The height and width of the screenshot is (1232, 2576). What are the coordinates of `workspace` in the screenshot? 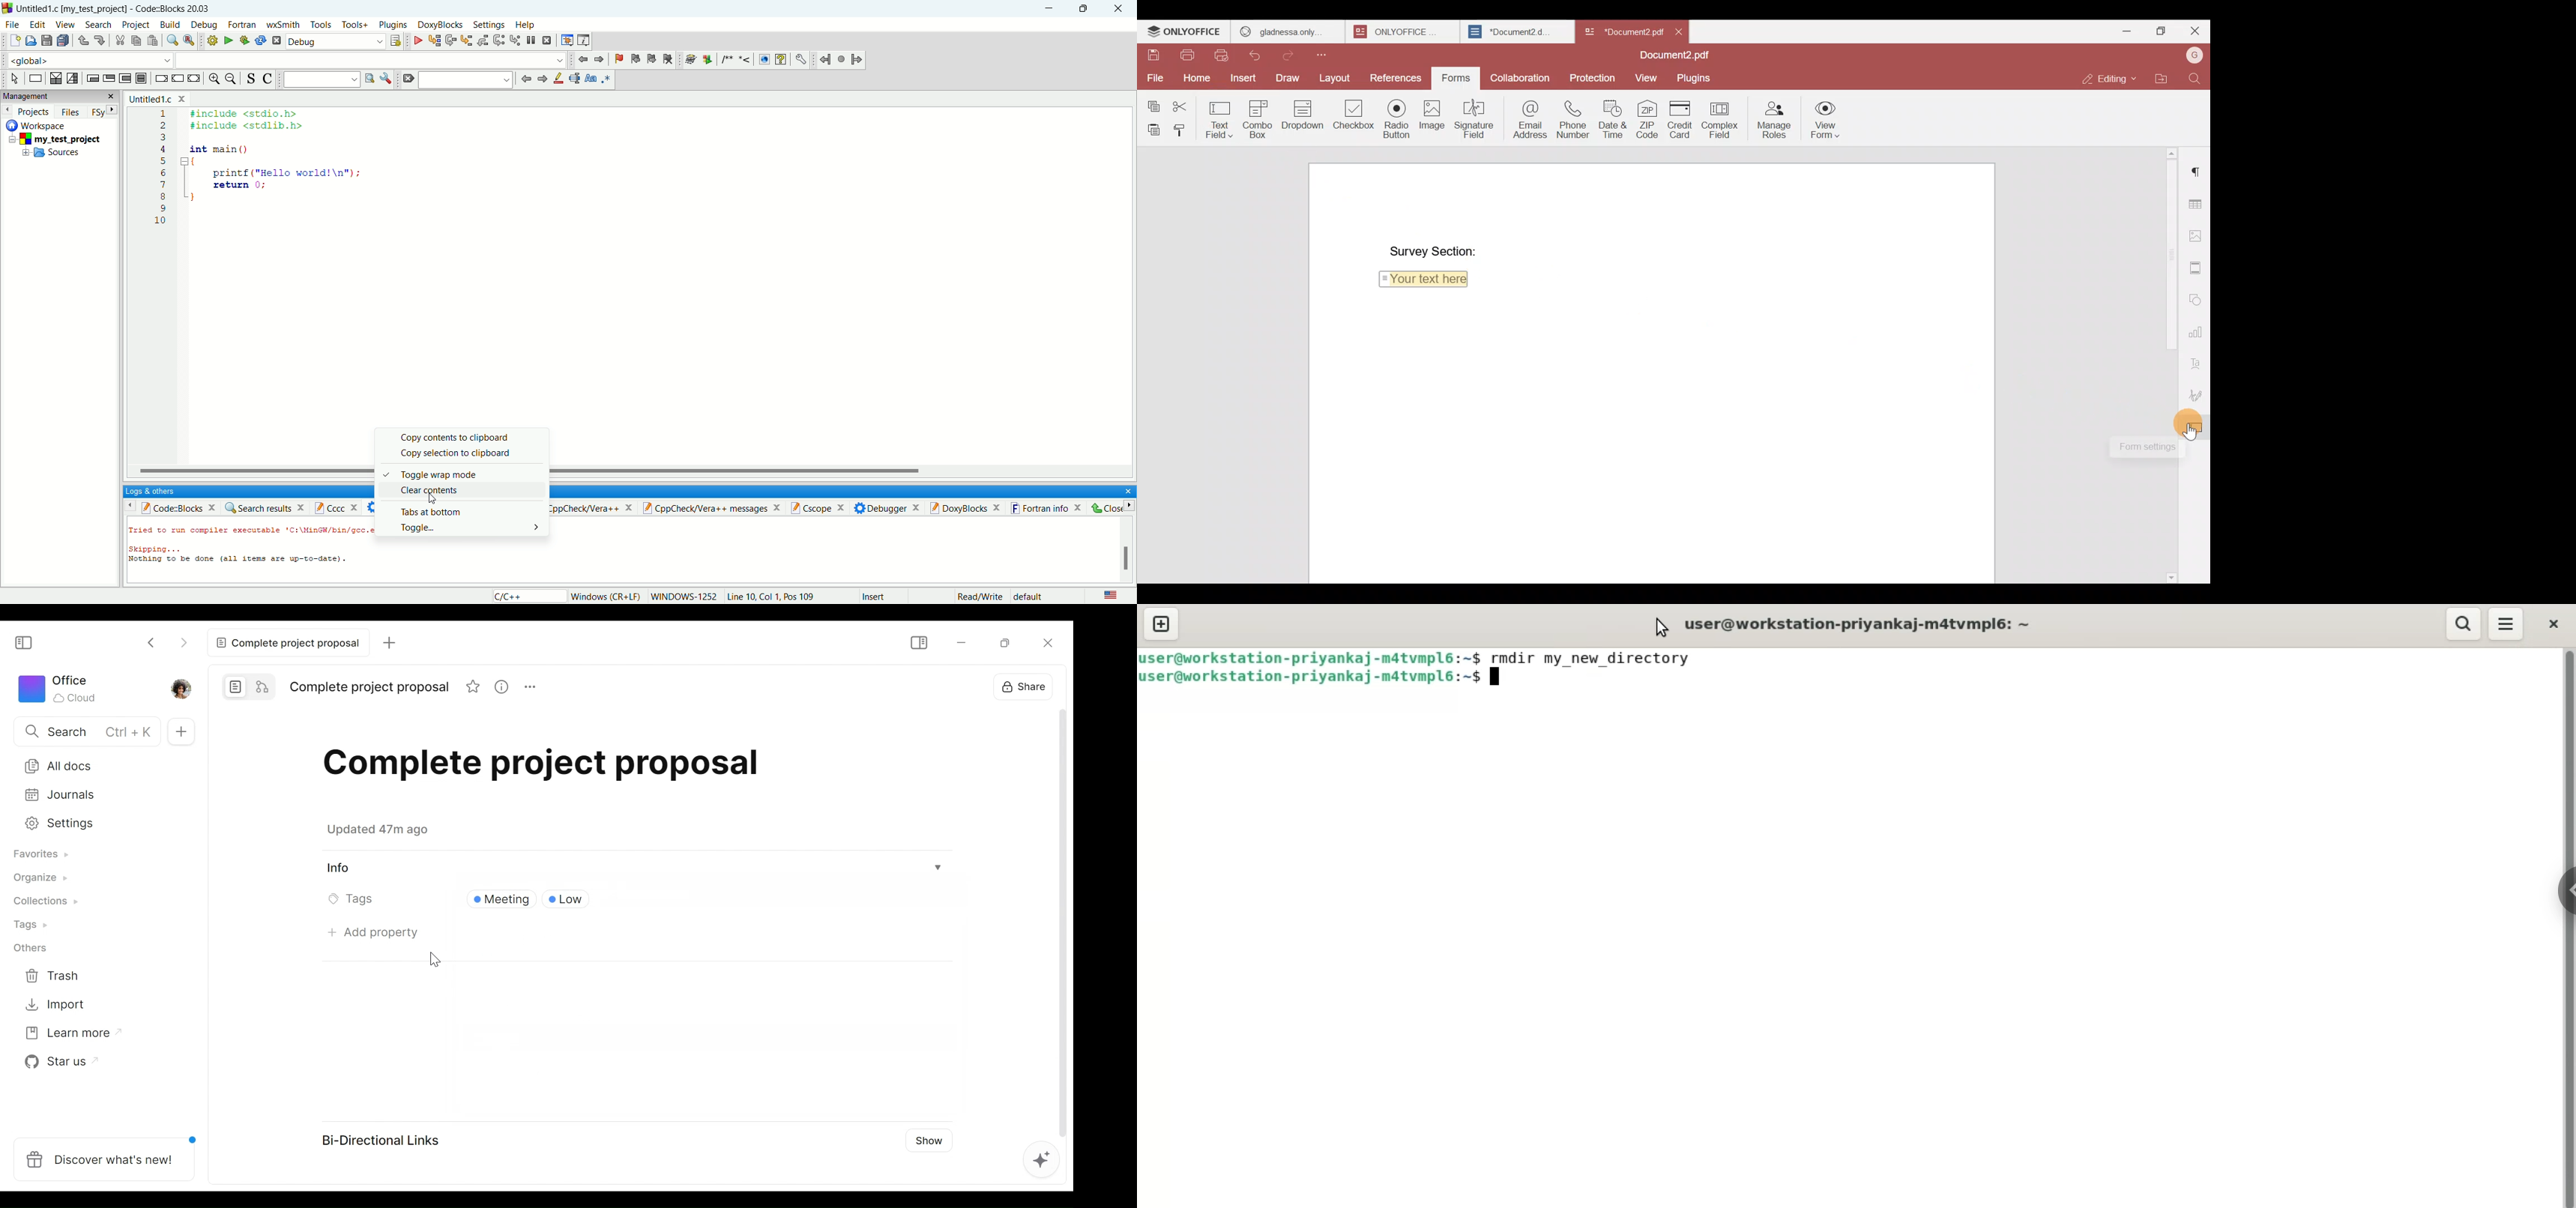 It's located at (40, 124).